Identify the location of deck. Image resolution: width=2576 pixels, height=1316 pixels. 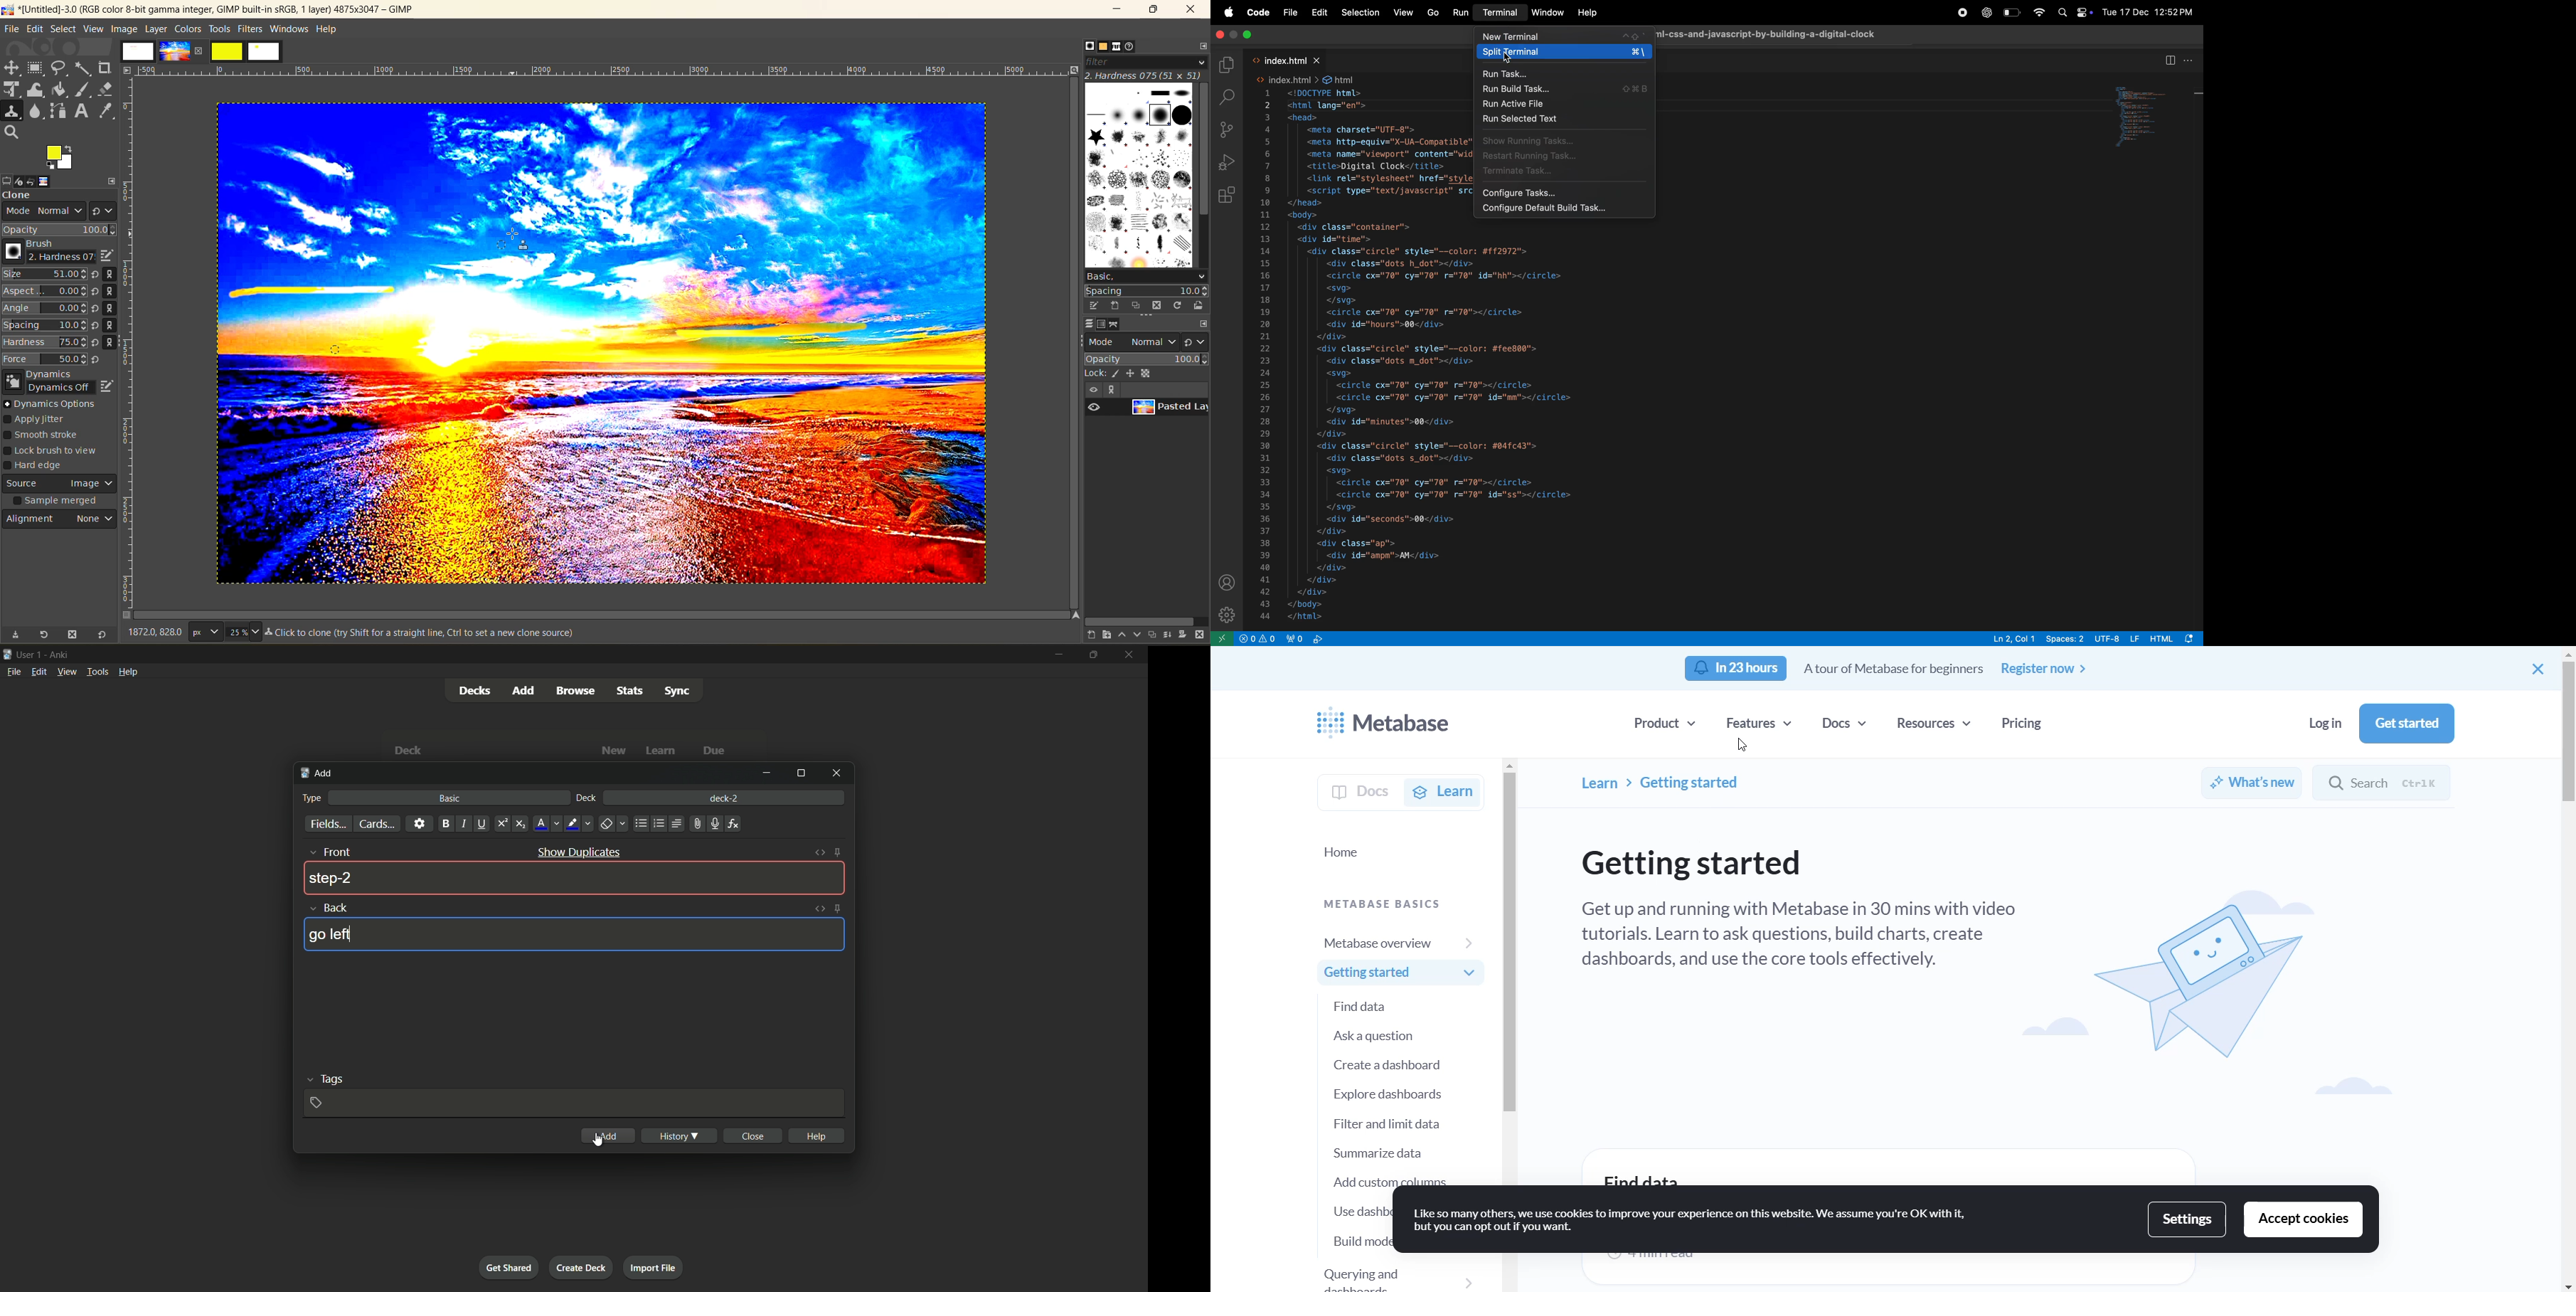
(588, 799).